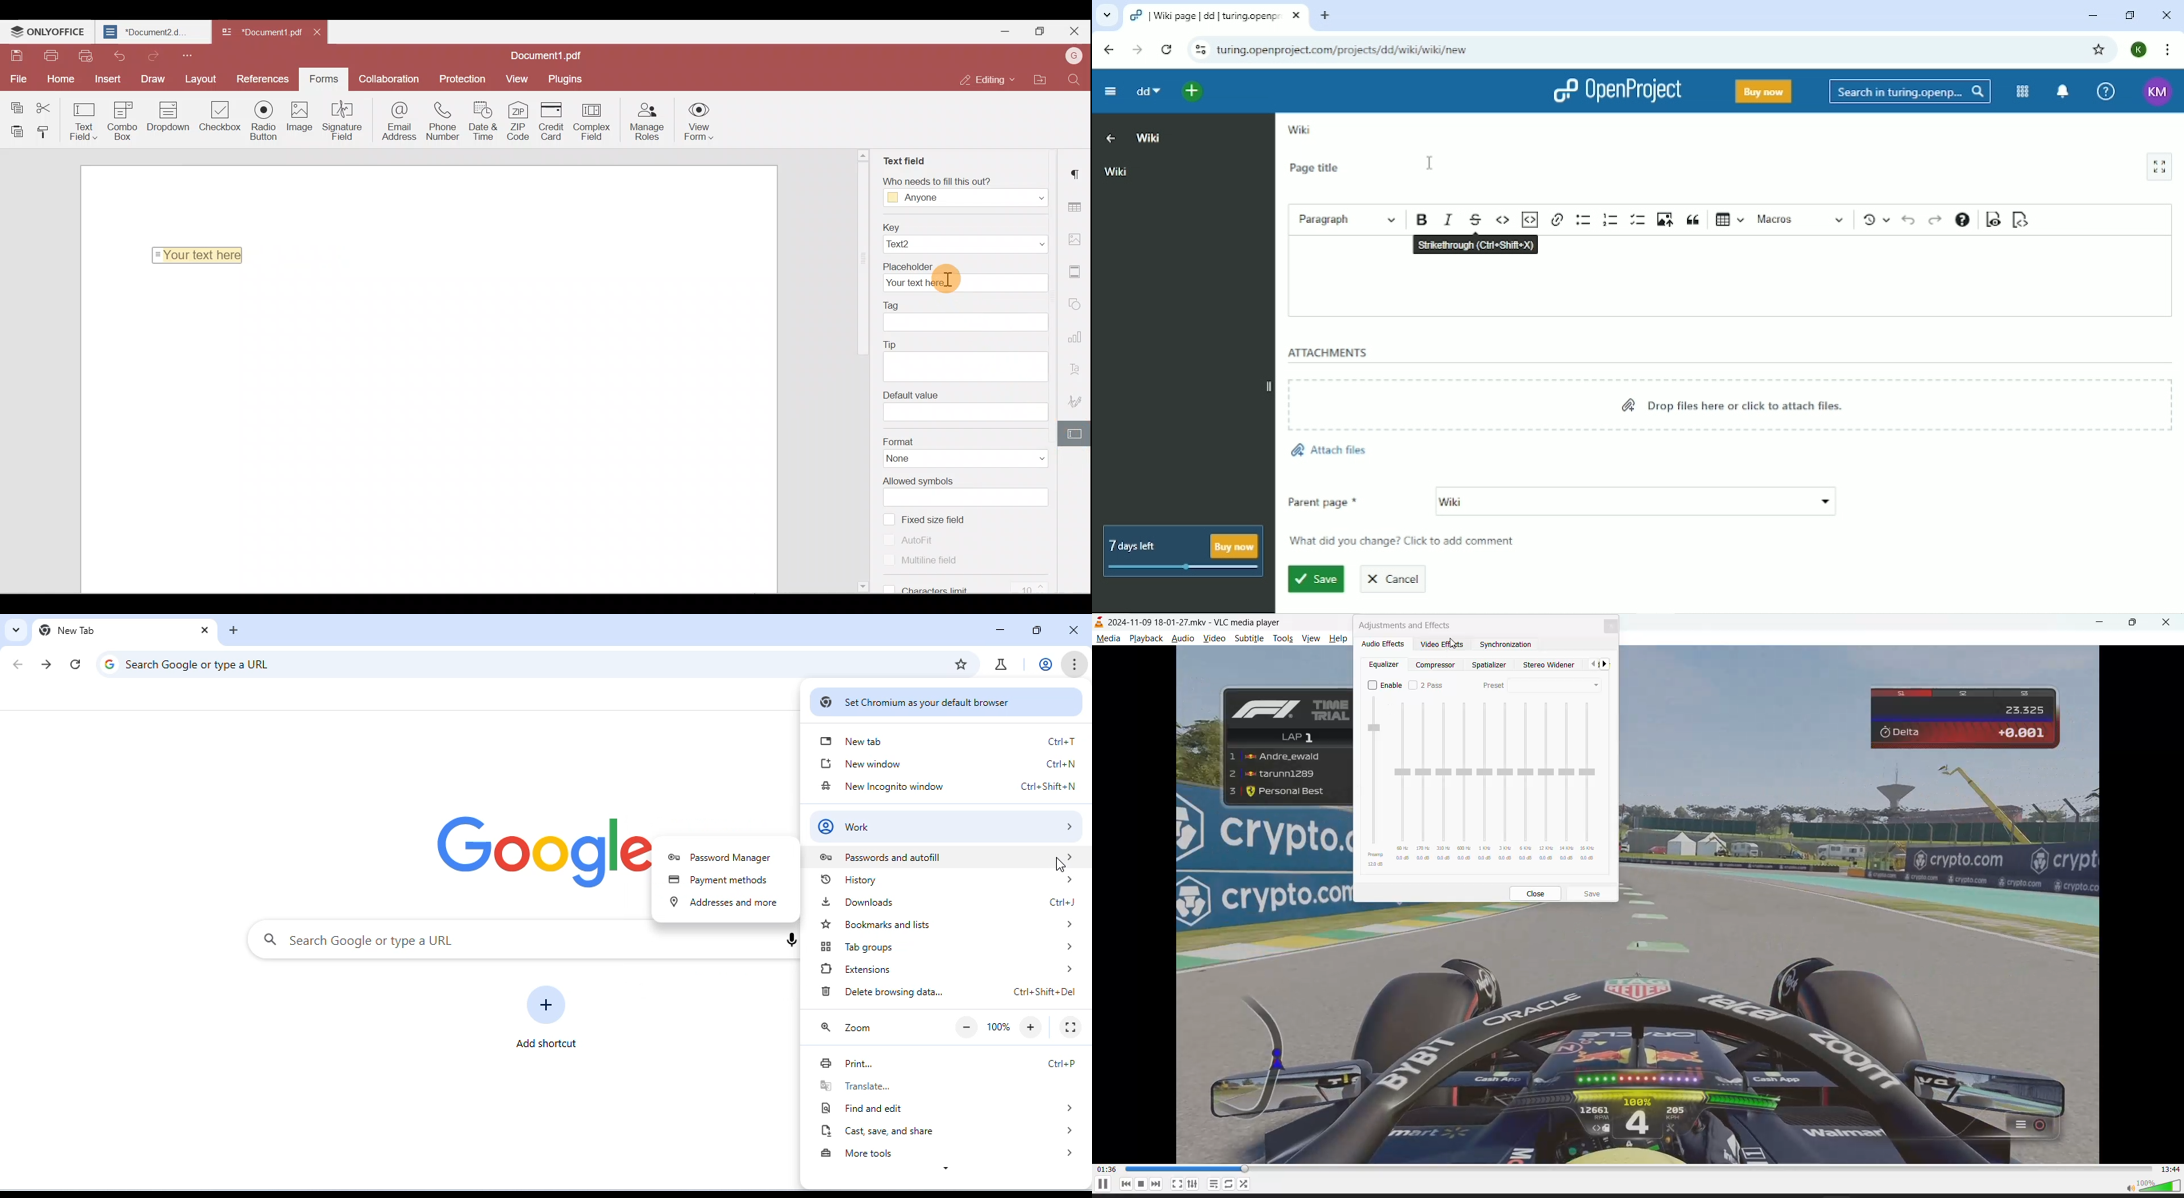  I want to click on Table settings, so click(1077, 204).